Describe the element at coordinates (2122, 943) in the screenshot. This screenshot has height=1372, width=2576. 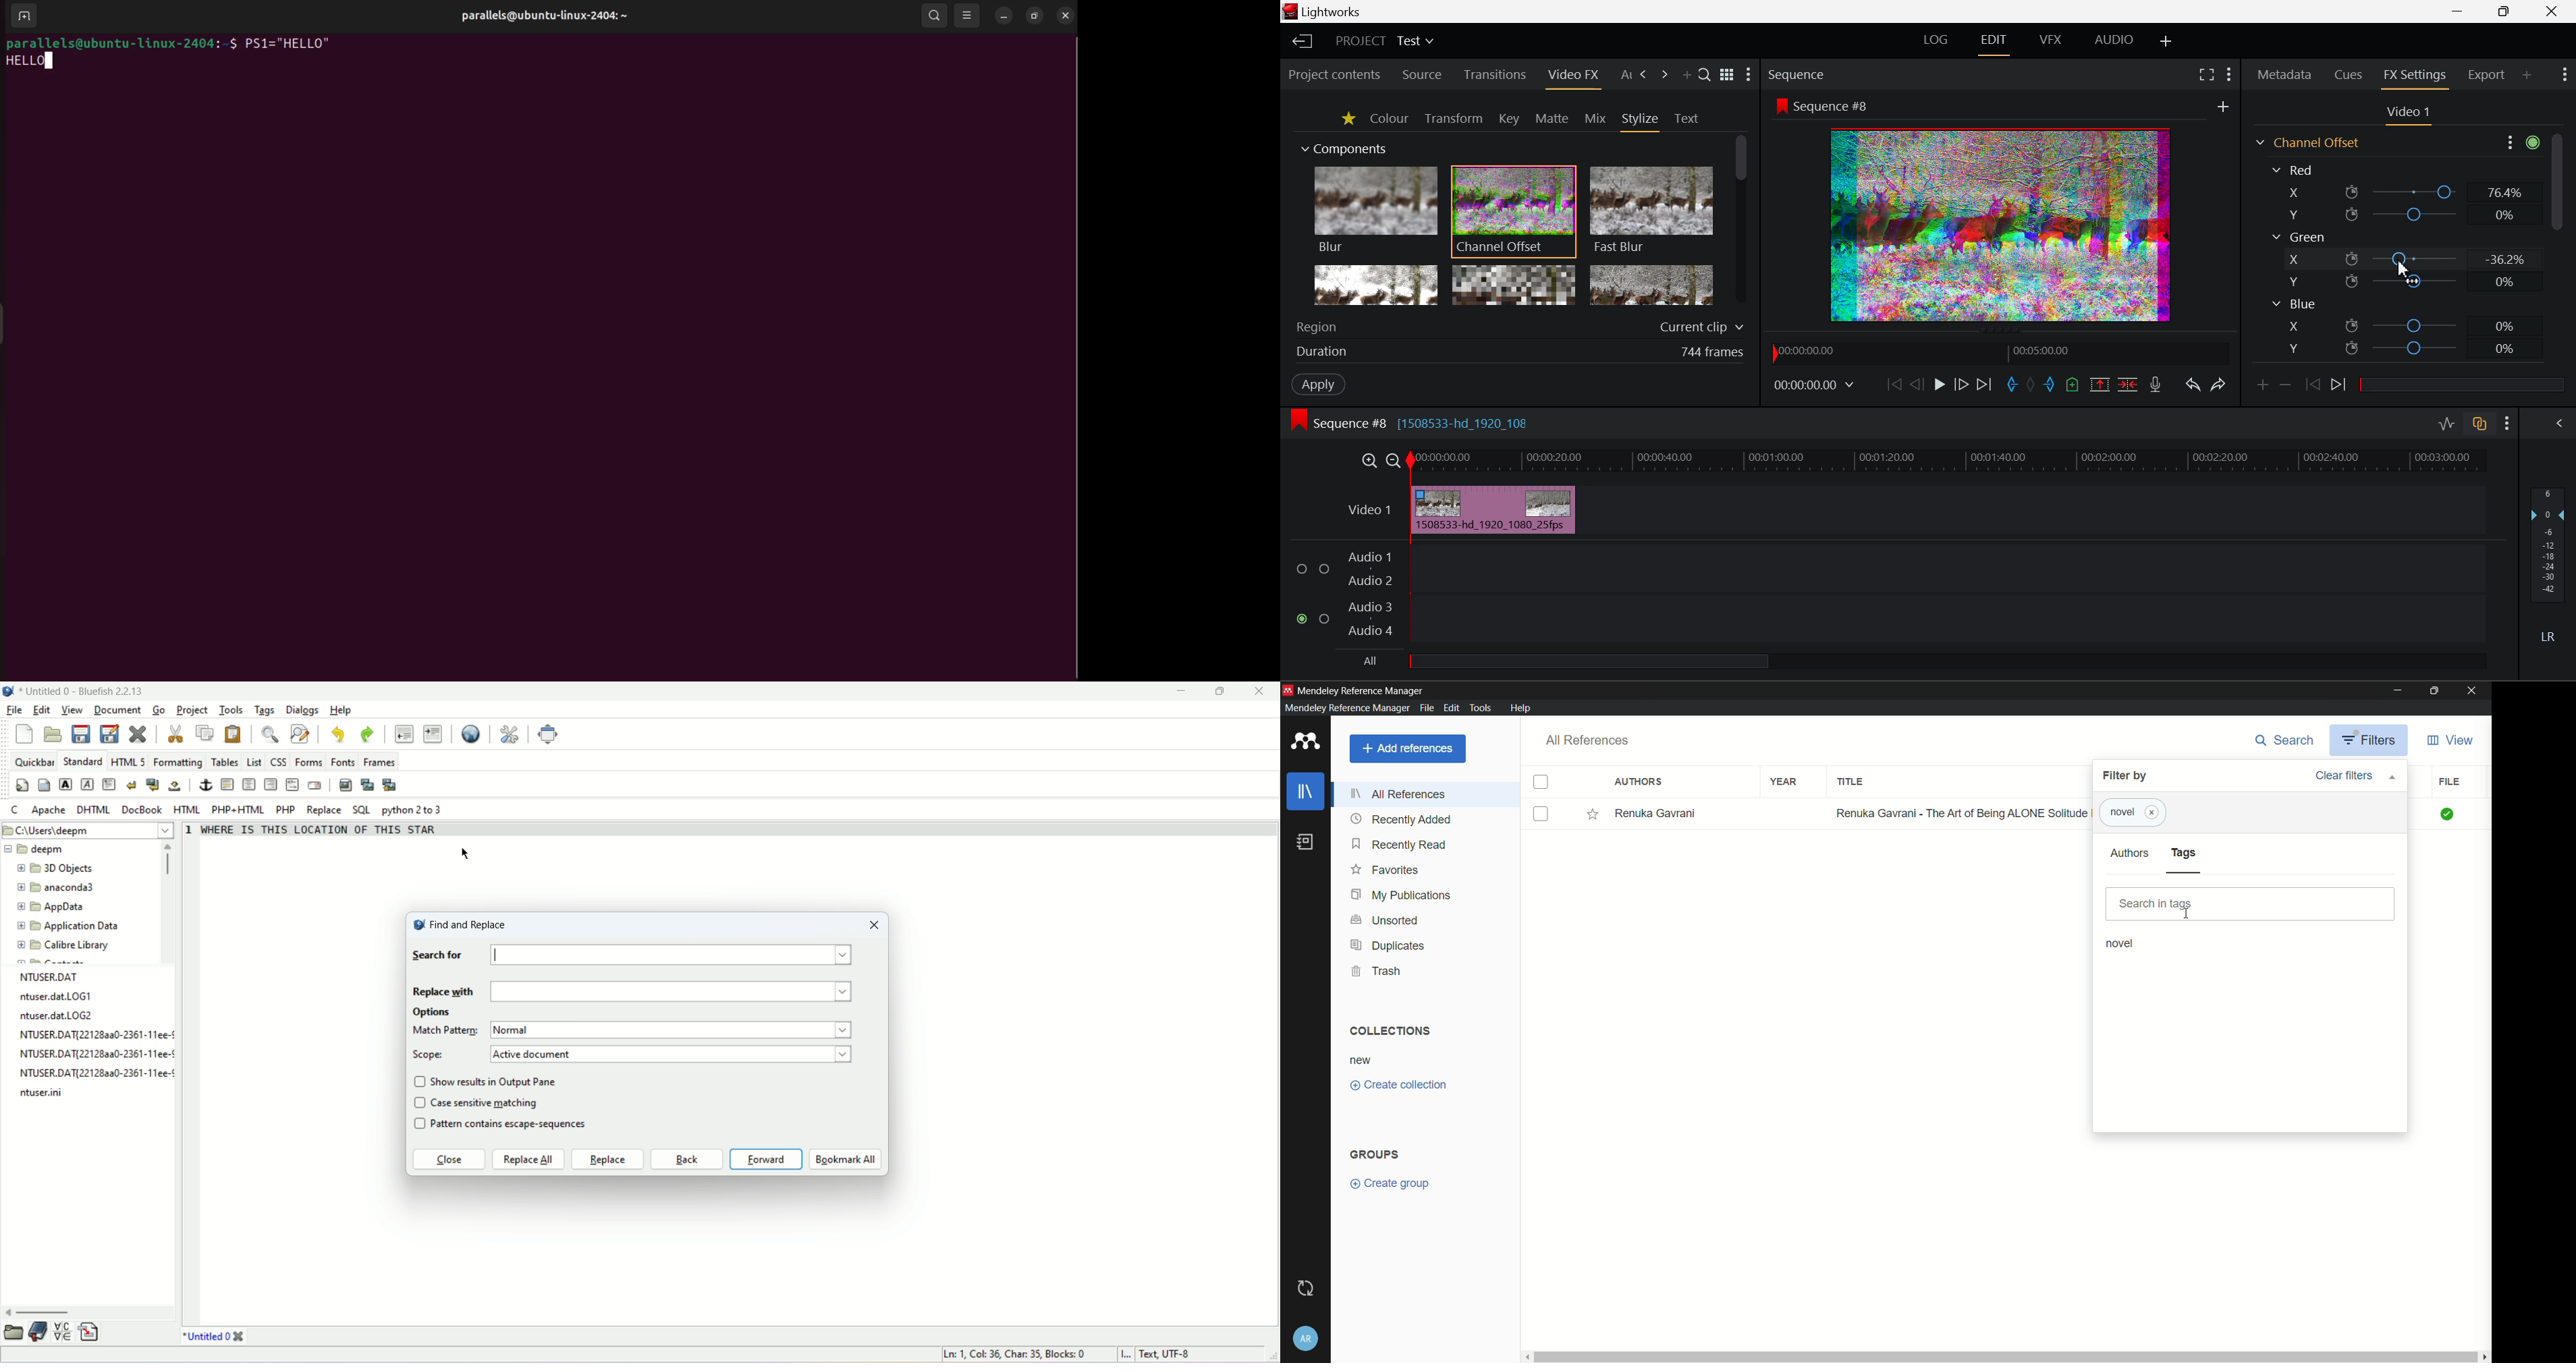
I see `novel` at that location.